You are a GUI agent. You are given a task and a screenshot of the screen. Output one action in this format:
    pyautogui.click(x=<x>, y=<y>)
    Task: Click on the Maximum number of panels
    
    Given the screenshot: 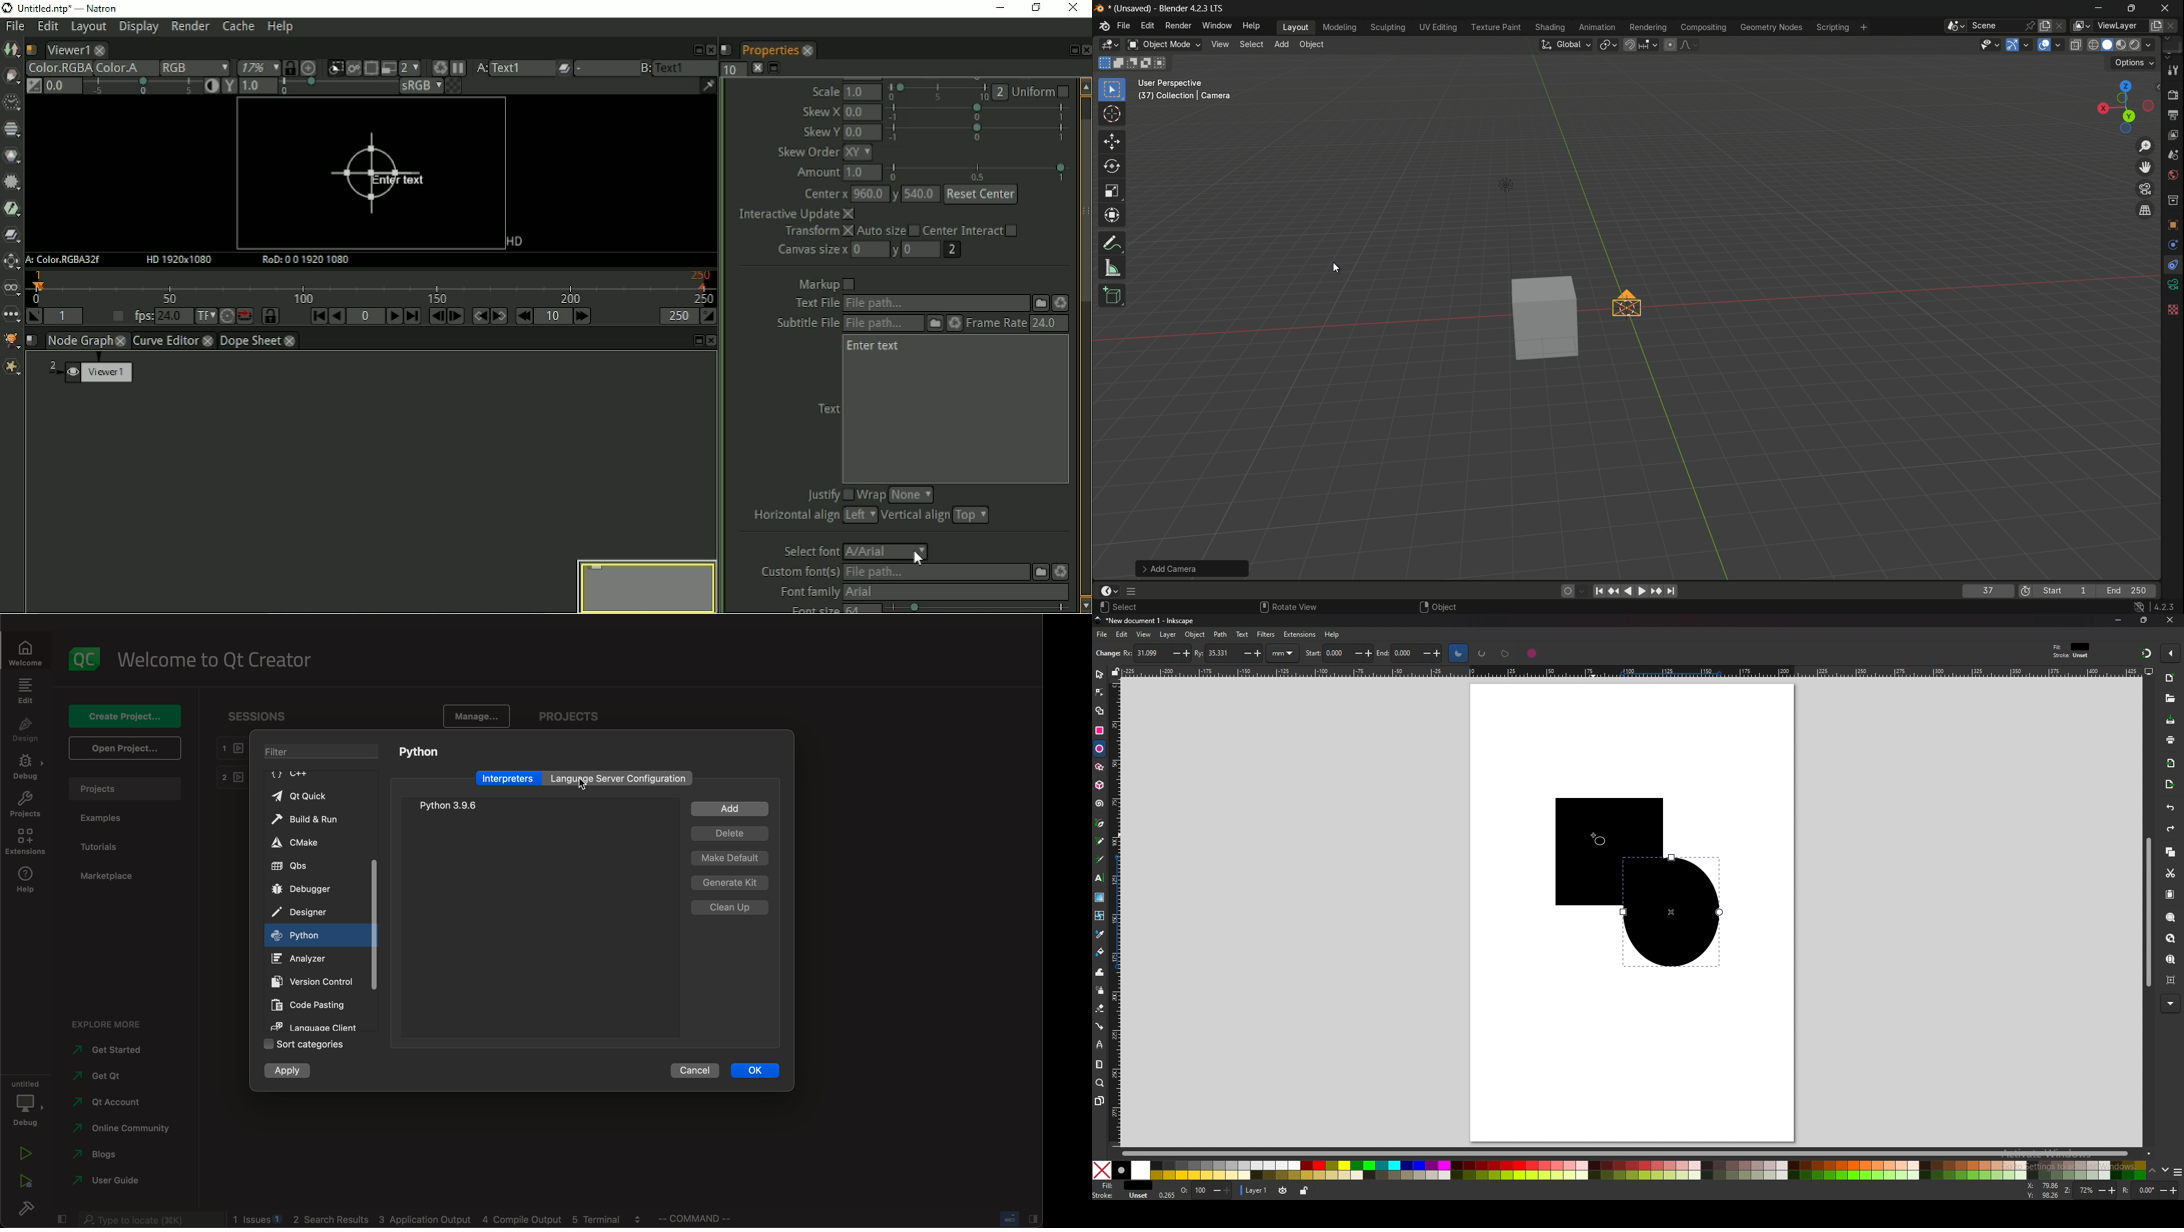 What is the action you would take?
    pyautogui.click(x=733, y=69)
    